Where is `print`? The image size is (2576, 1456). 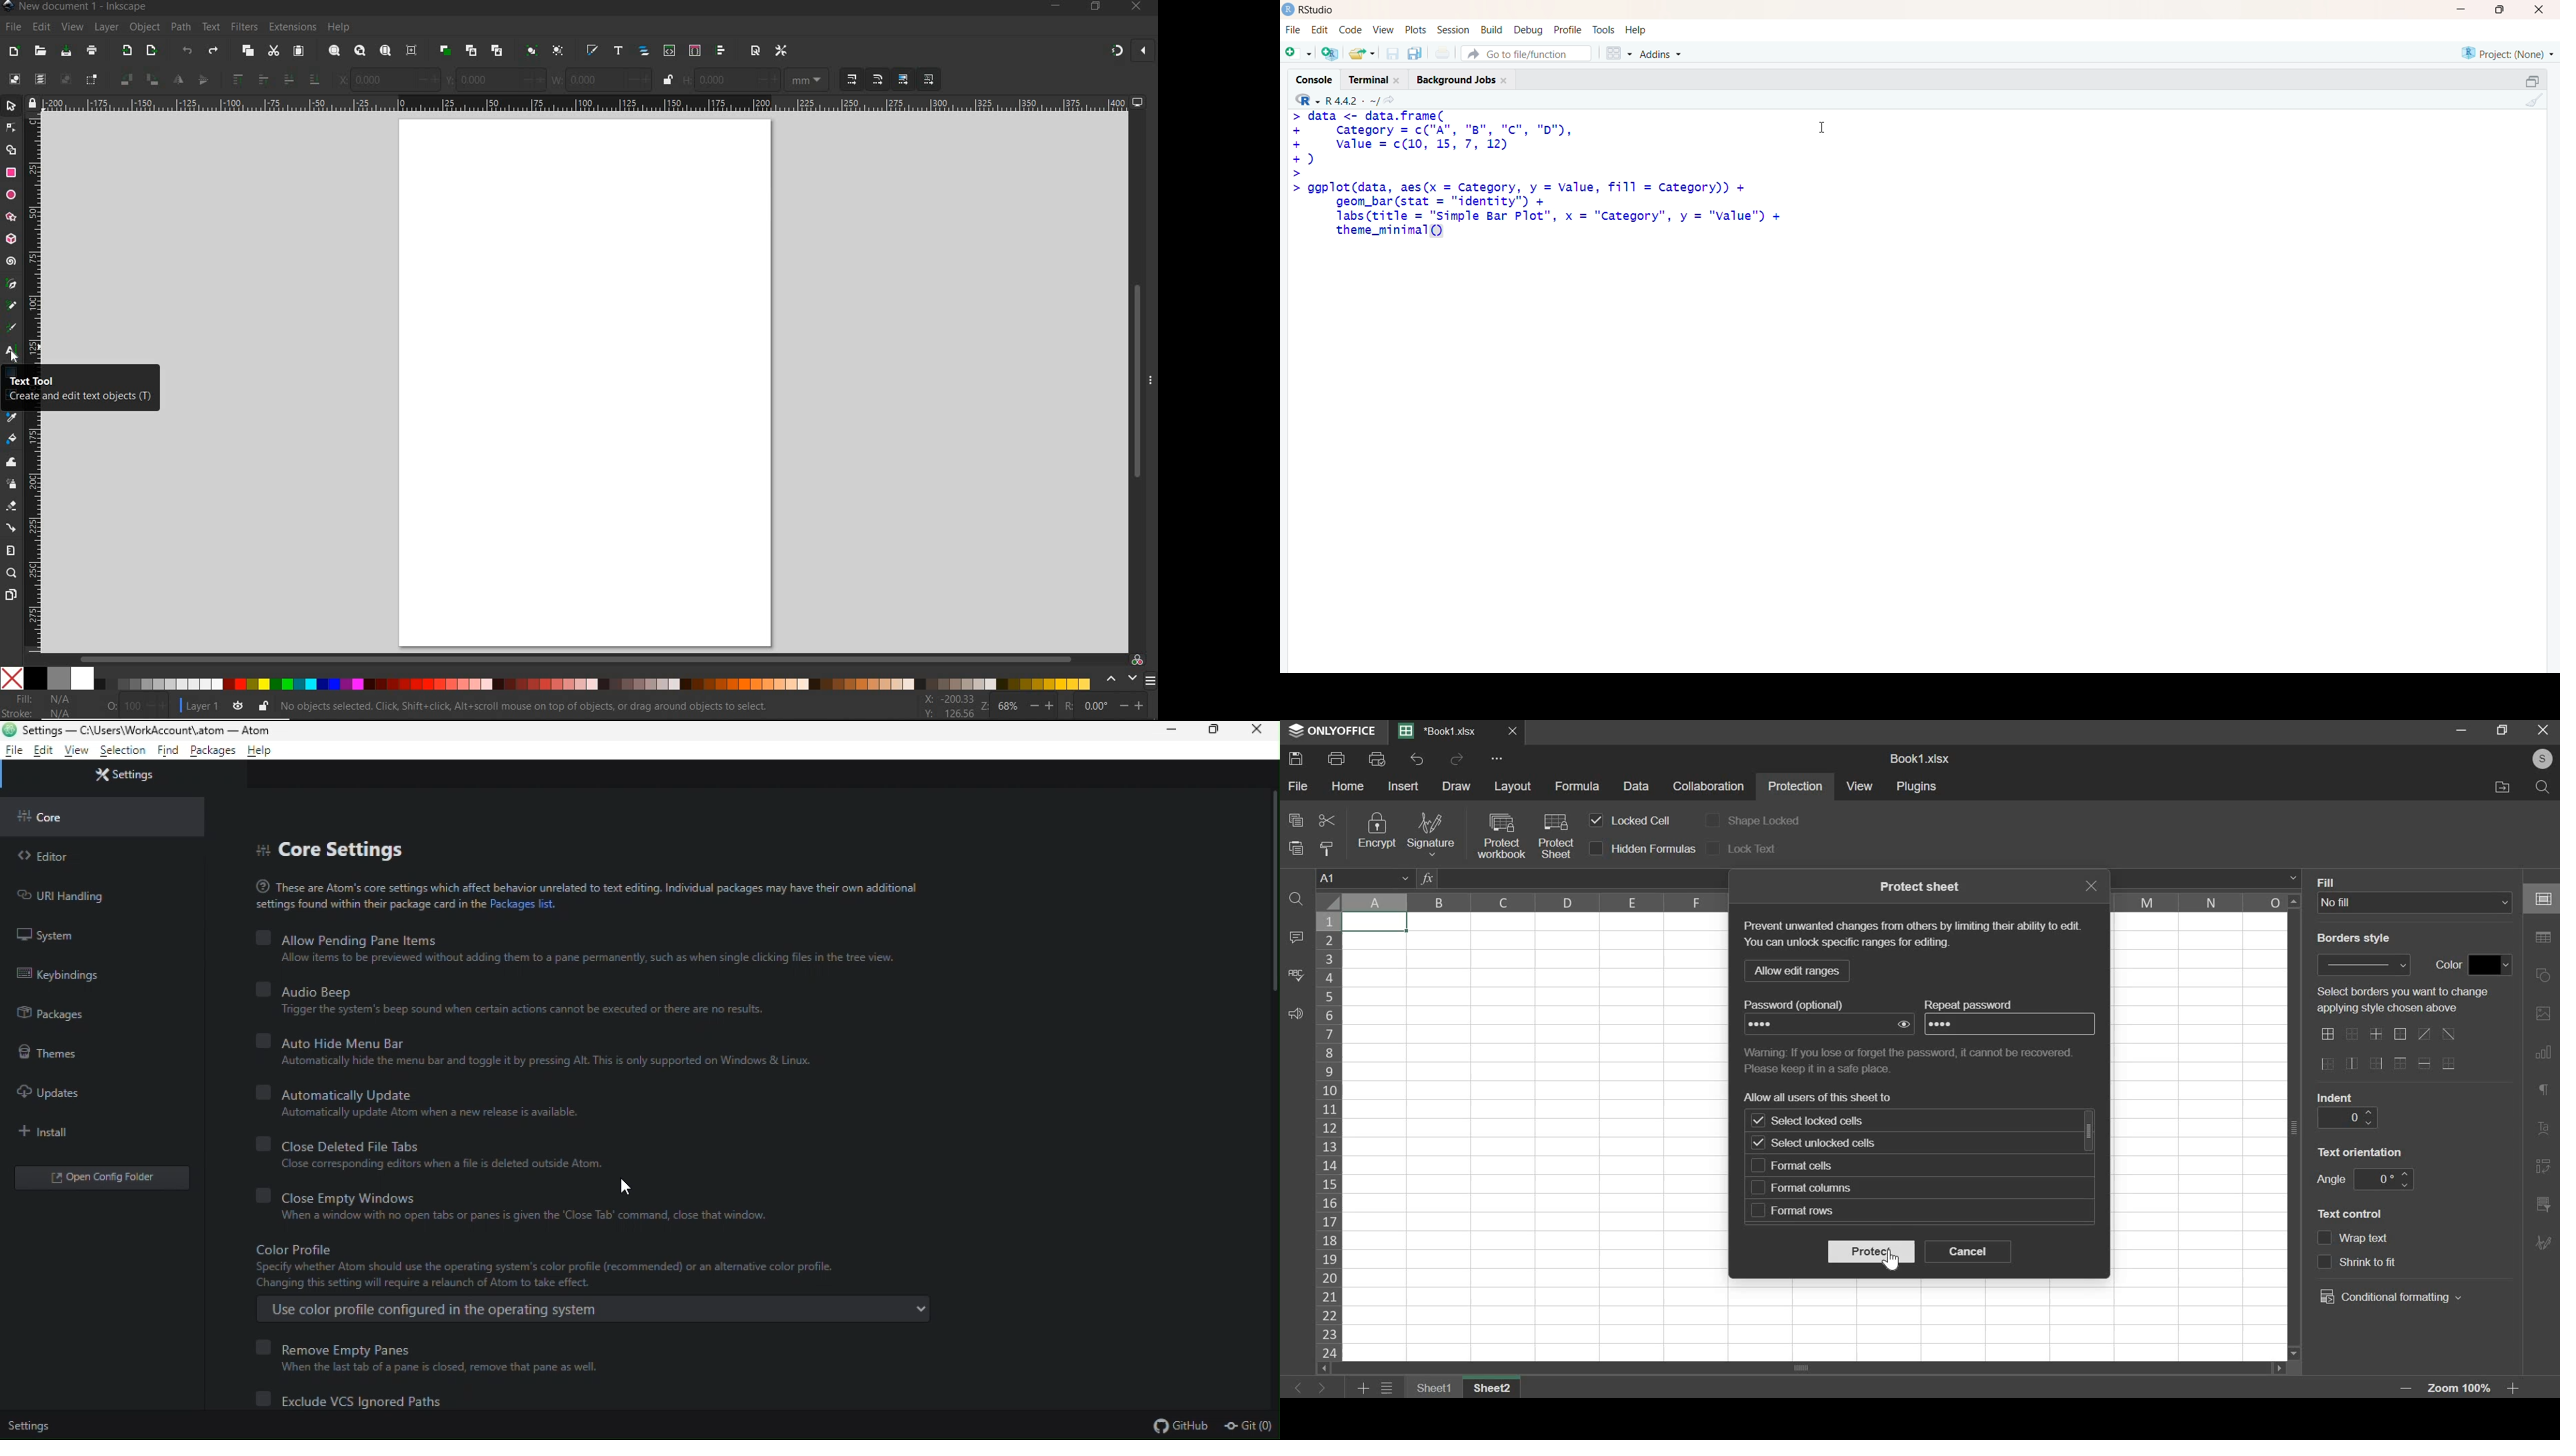 print is located at coordinates (1337, 757).